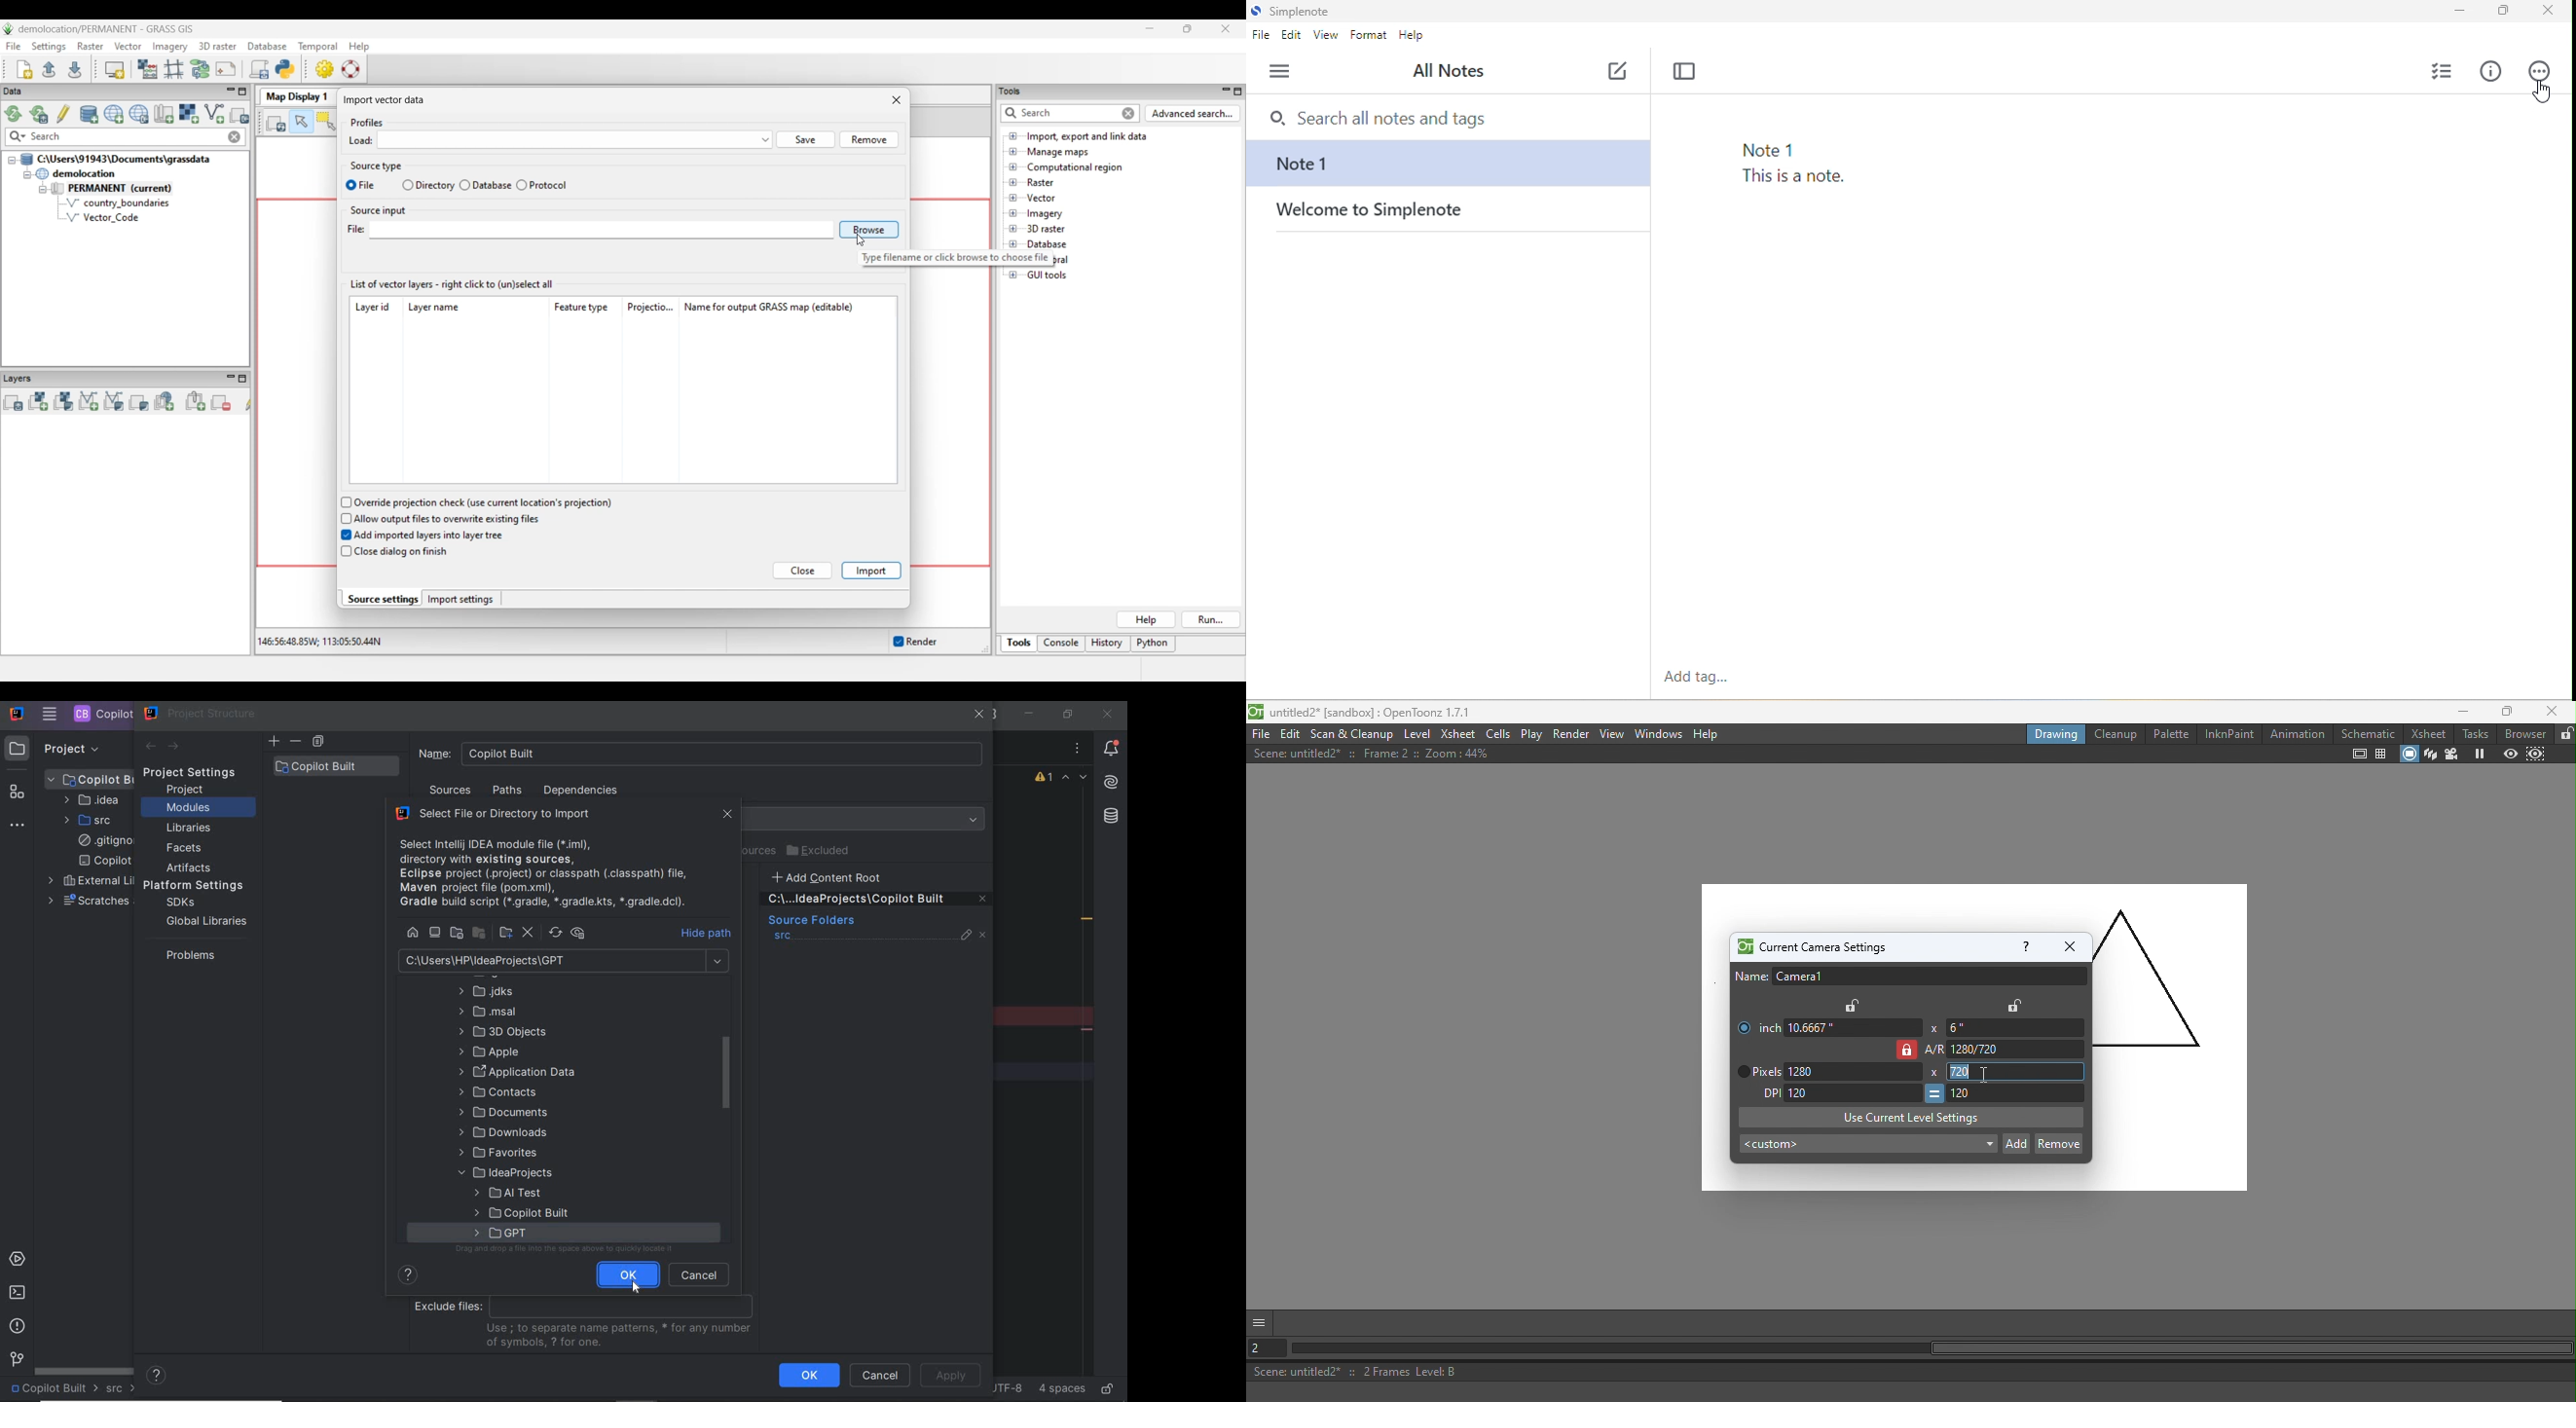 The image size is (2576, 1428). What do you see at coordinates (1458, 733) in the screenshot?
I see `Xsheet` at bounding box center [1458, 733].